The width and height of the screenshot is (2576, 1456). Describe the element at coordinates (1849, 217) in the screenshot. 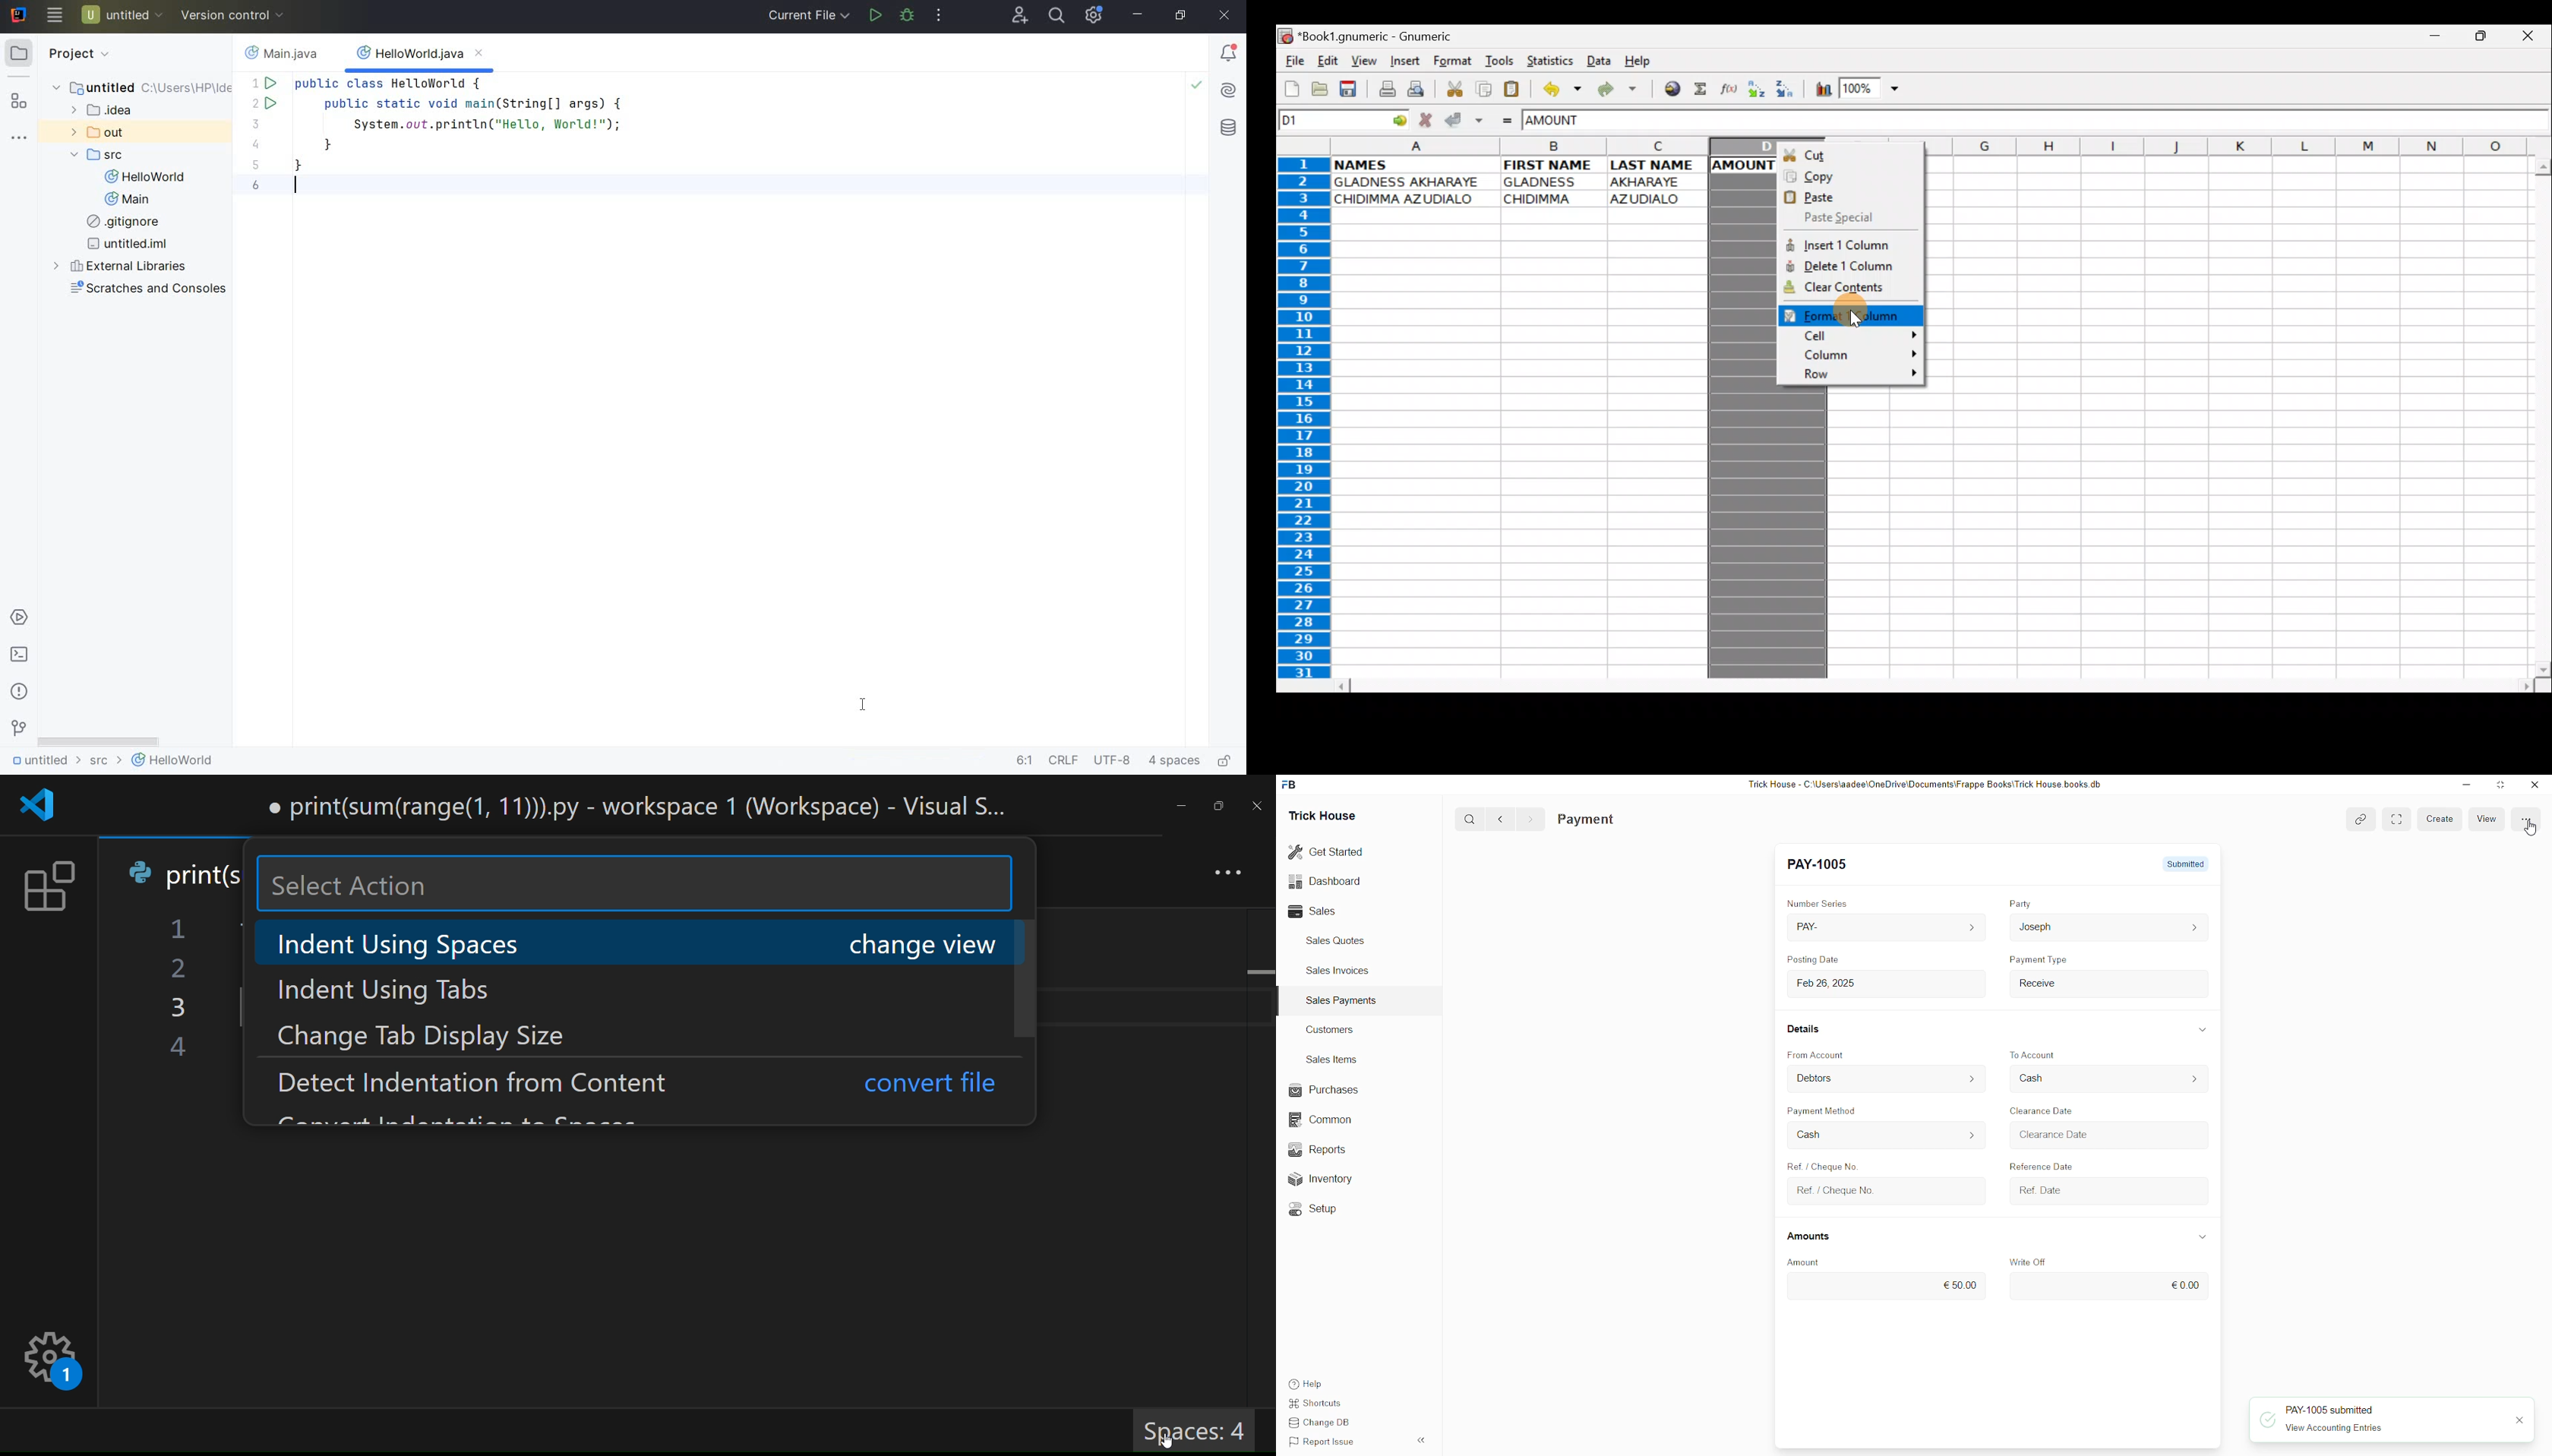

I see `Paste special` at that location.